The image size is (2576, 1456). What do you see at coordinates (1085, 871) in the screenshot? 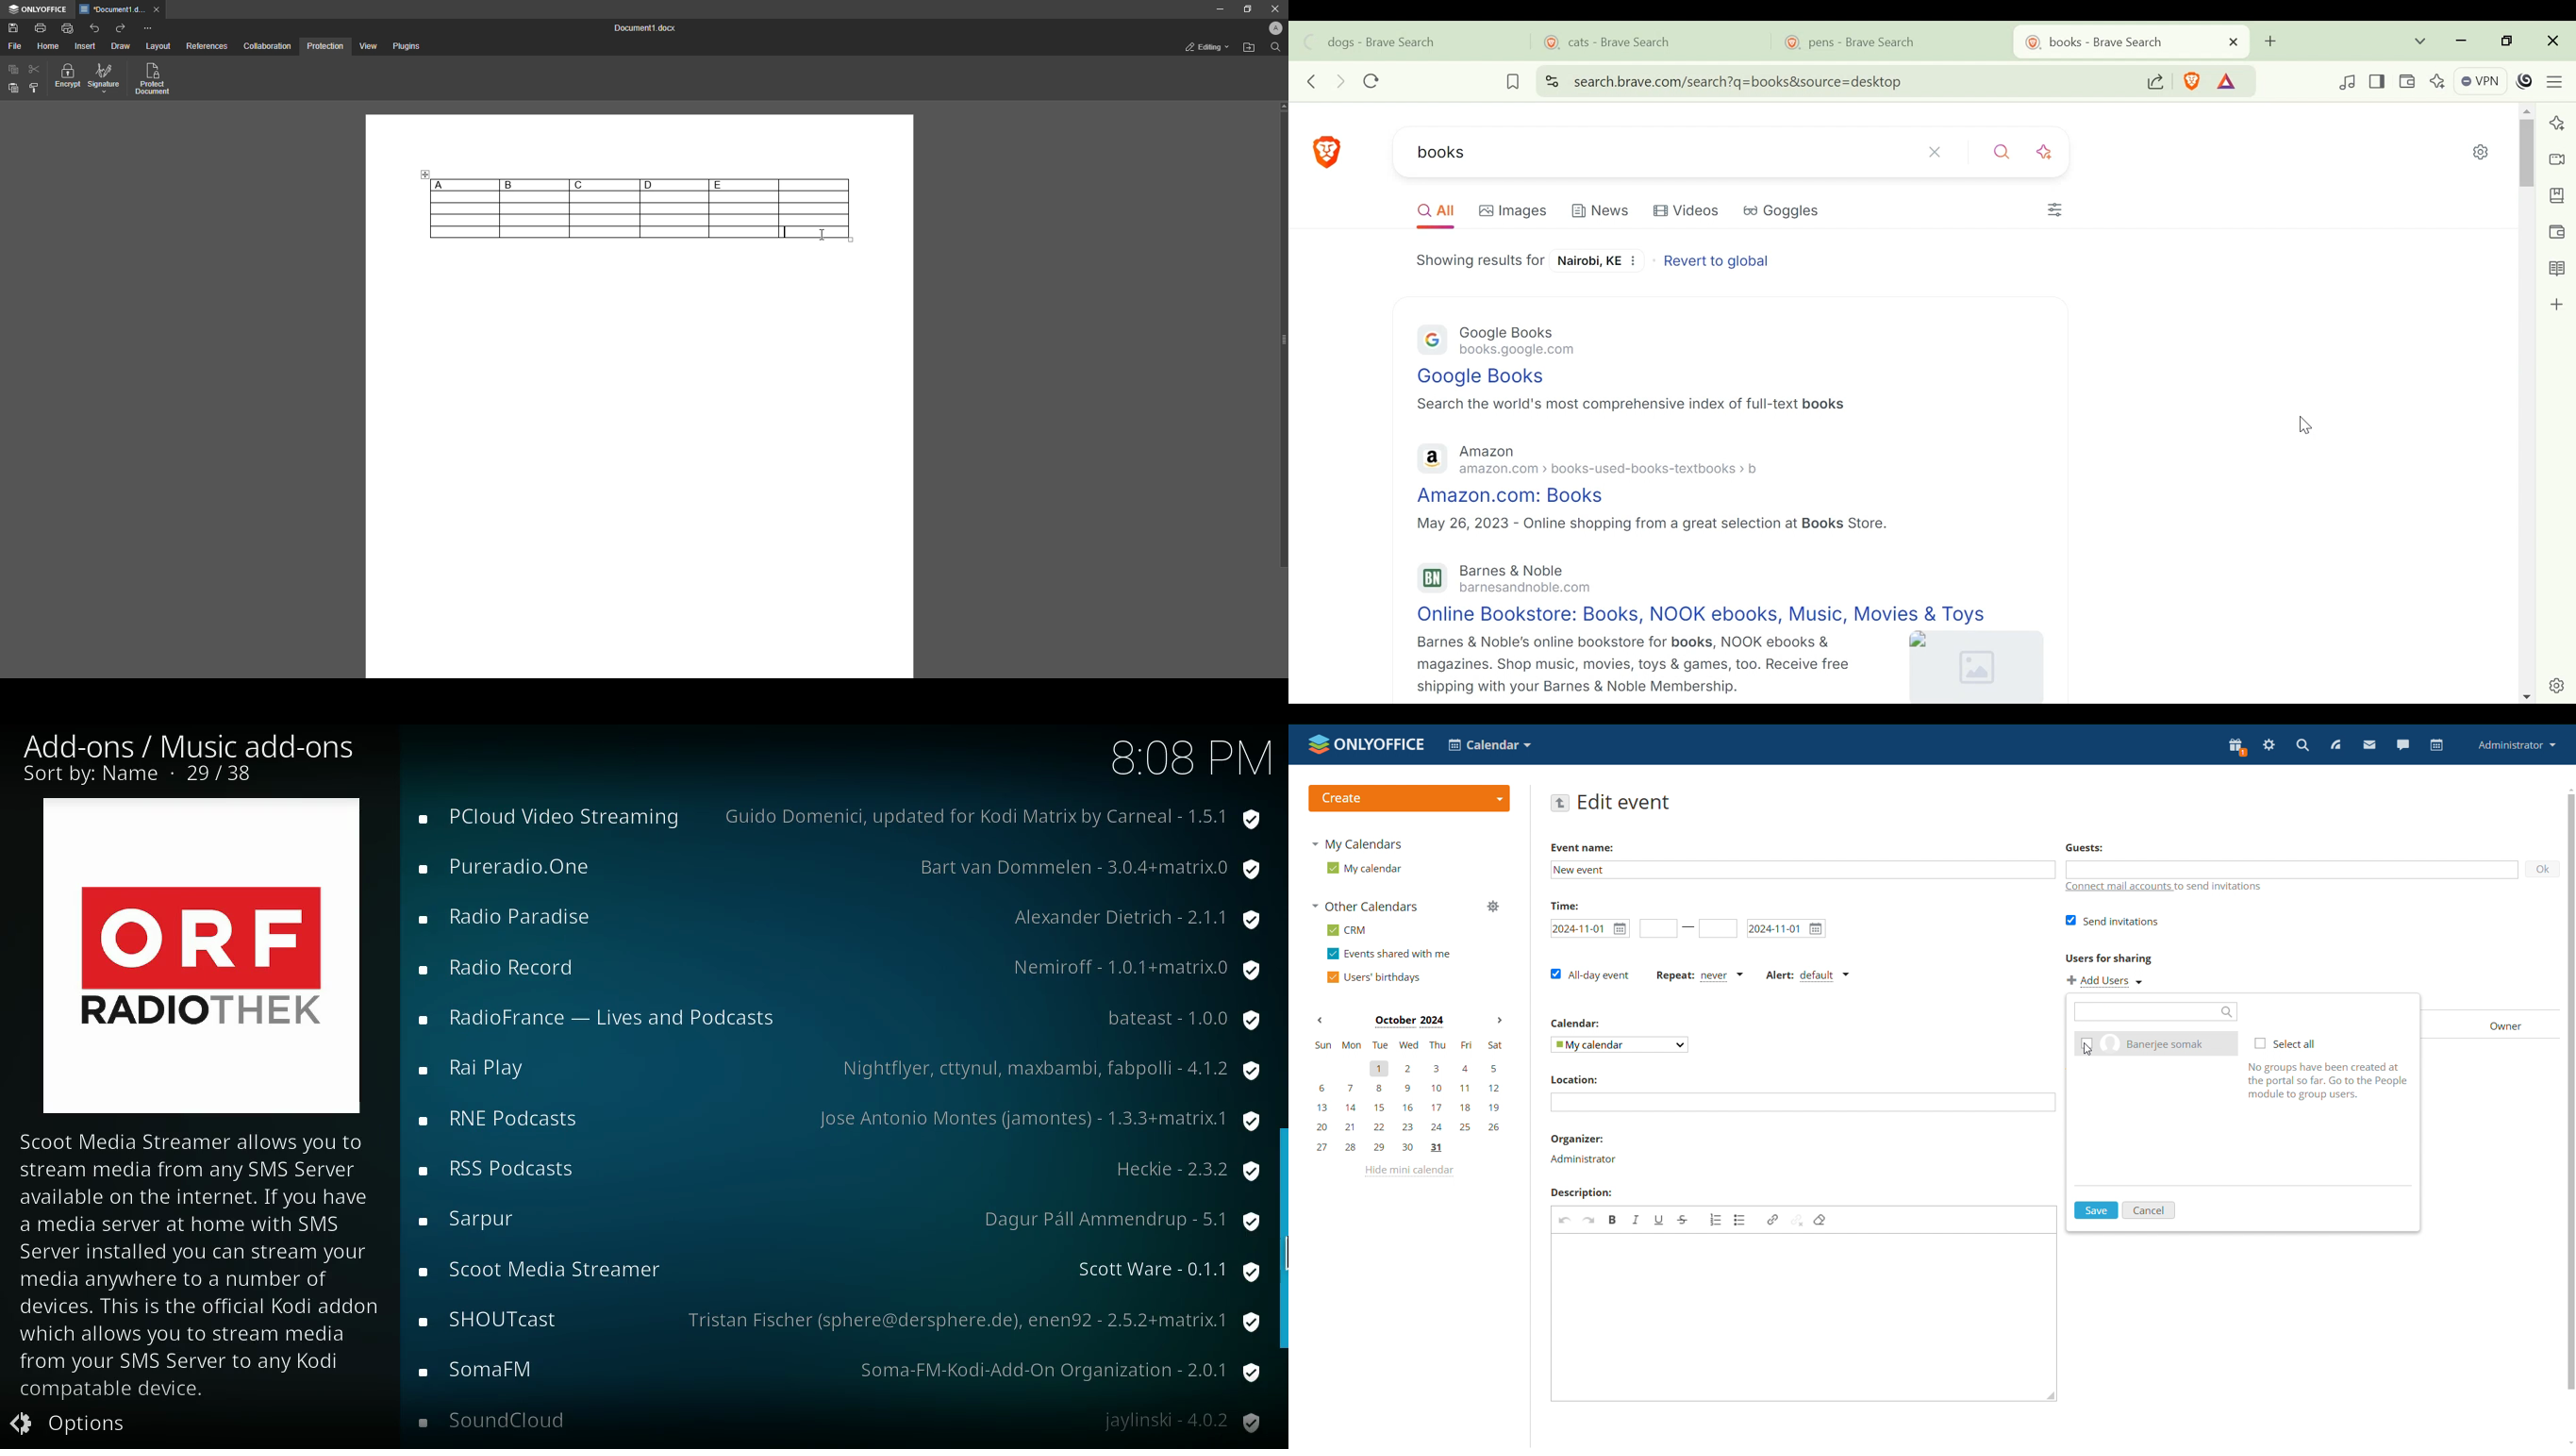
I see `provider` at bounding box center [1085, 871].